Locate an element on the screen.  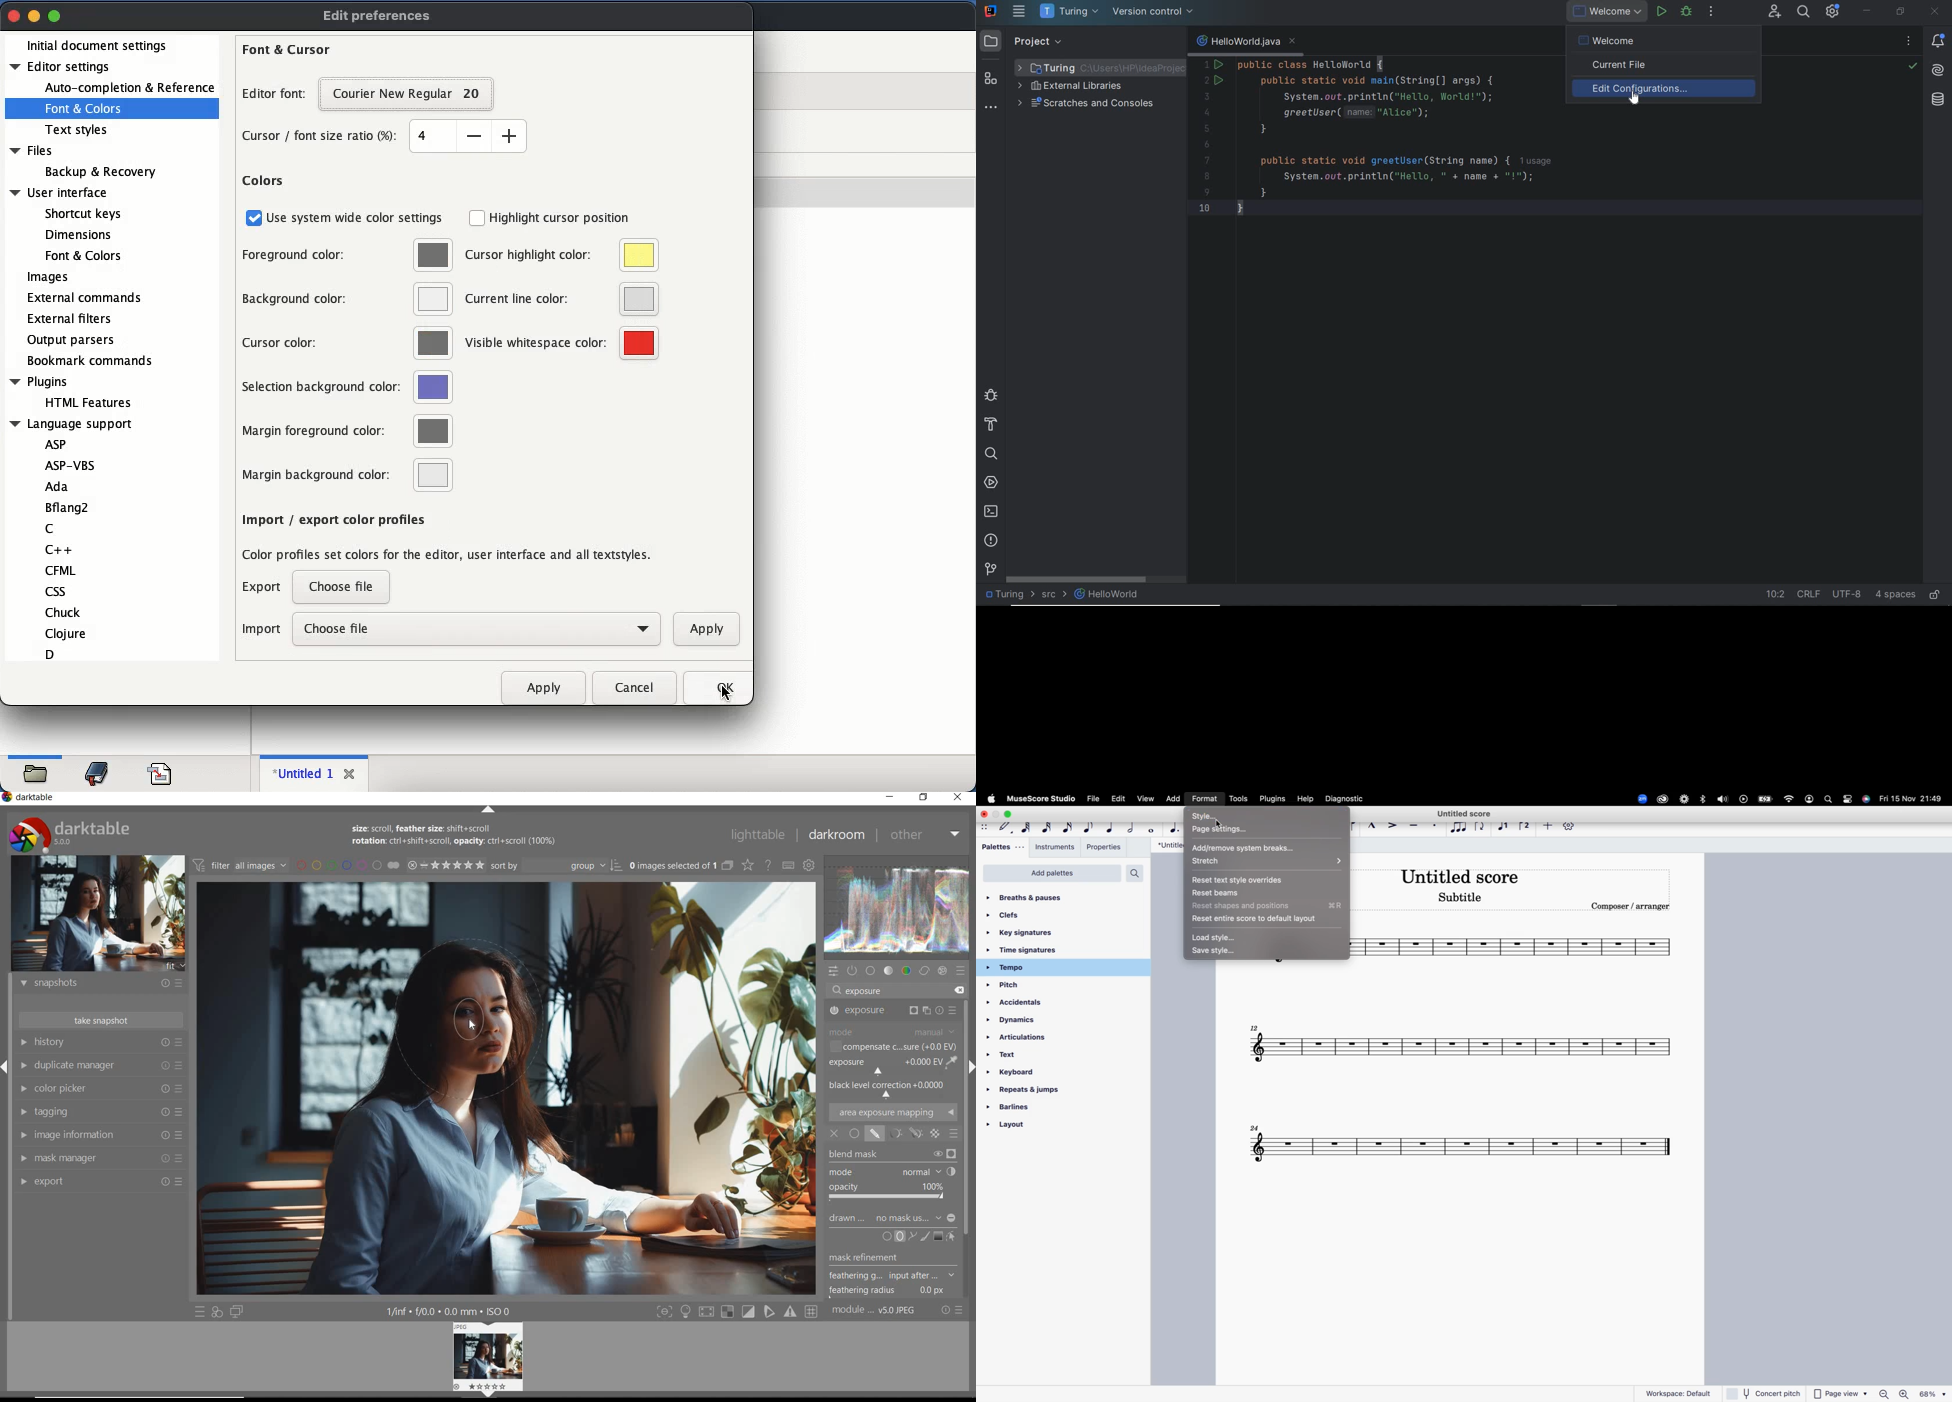
MASK OPTIONS is located at coordinates (902, 1134).